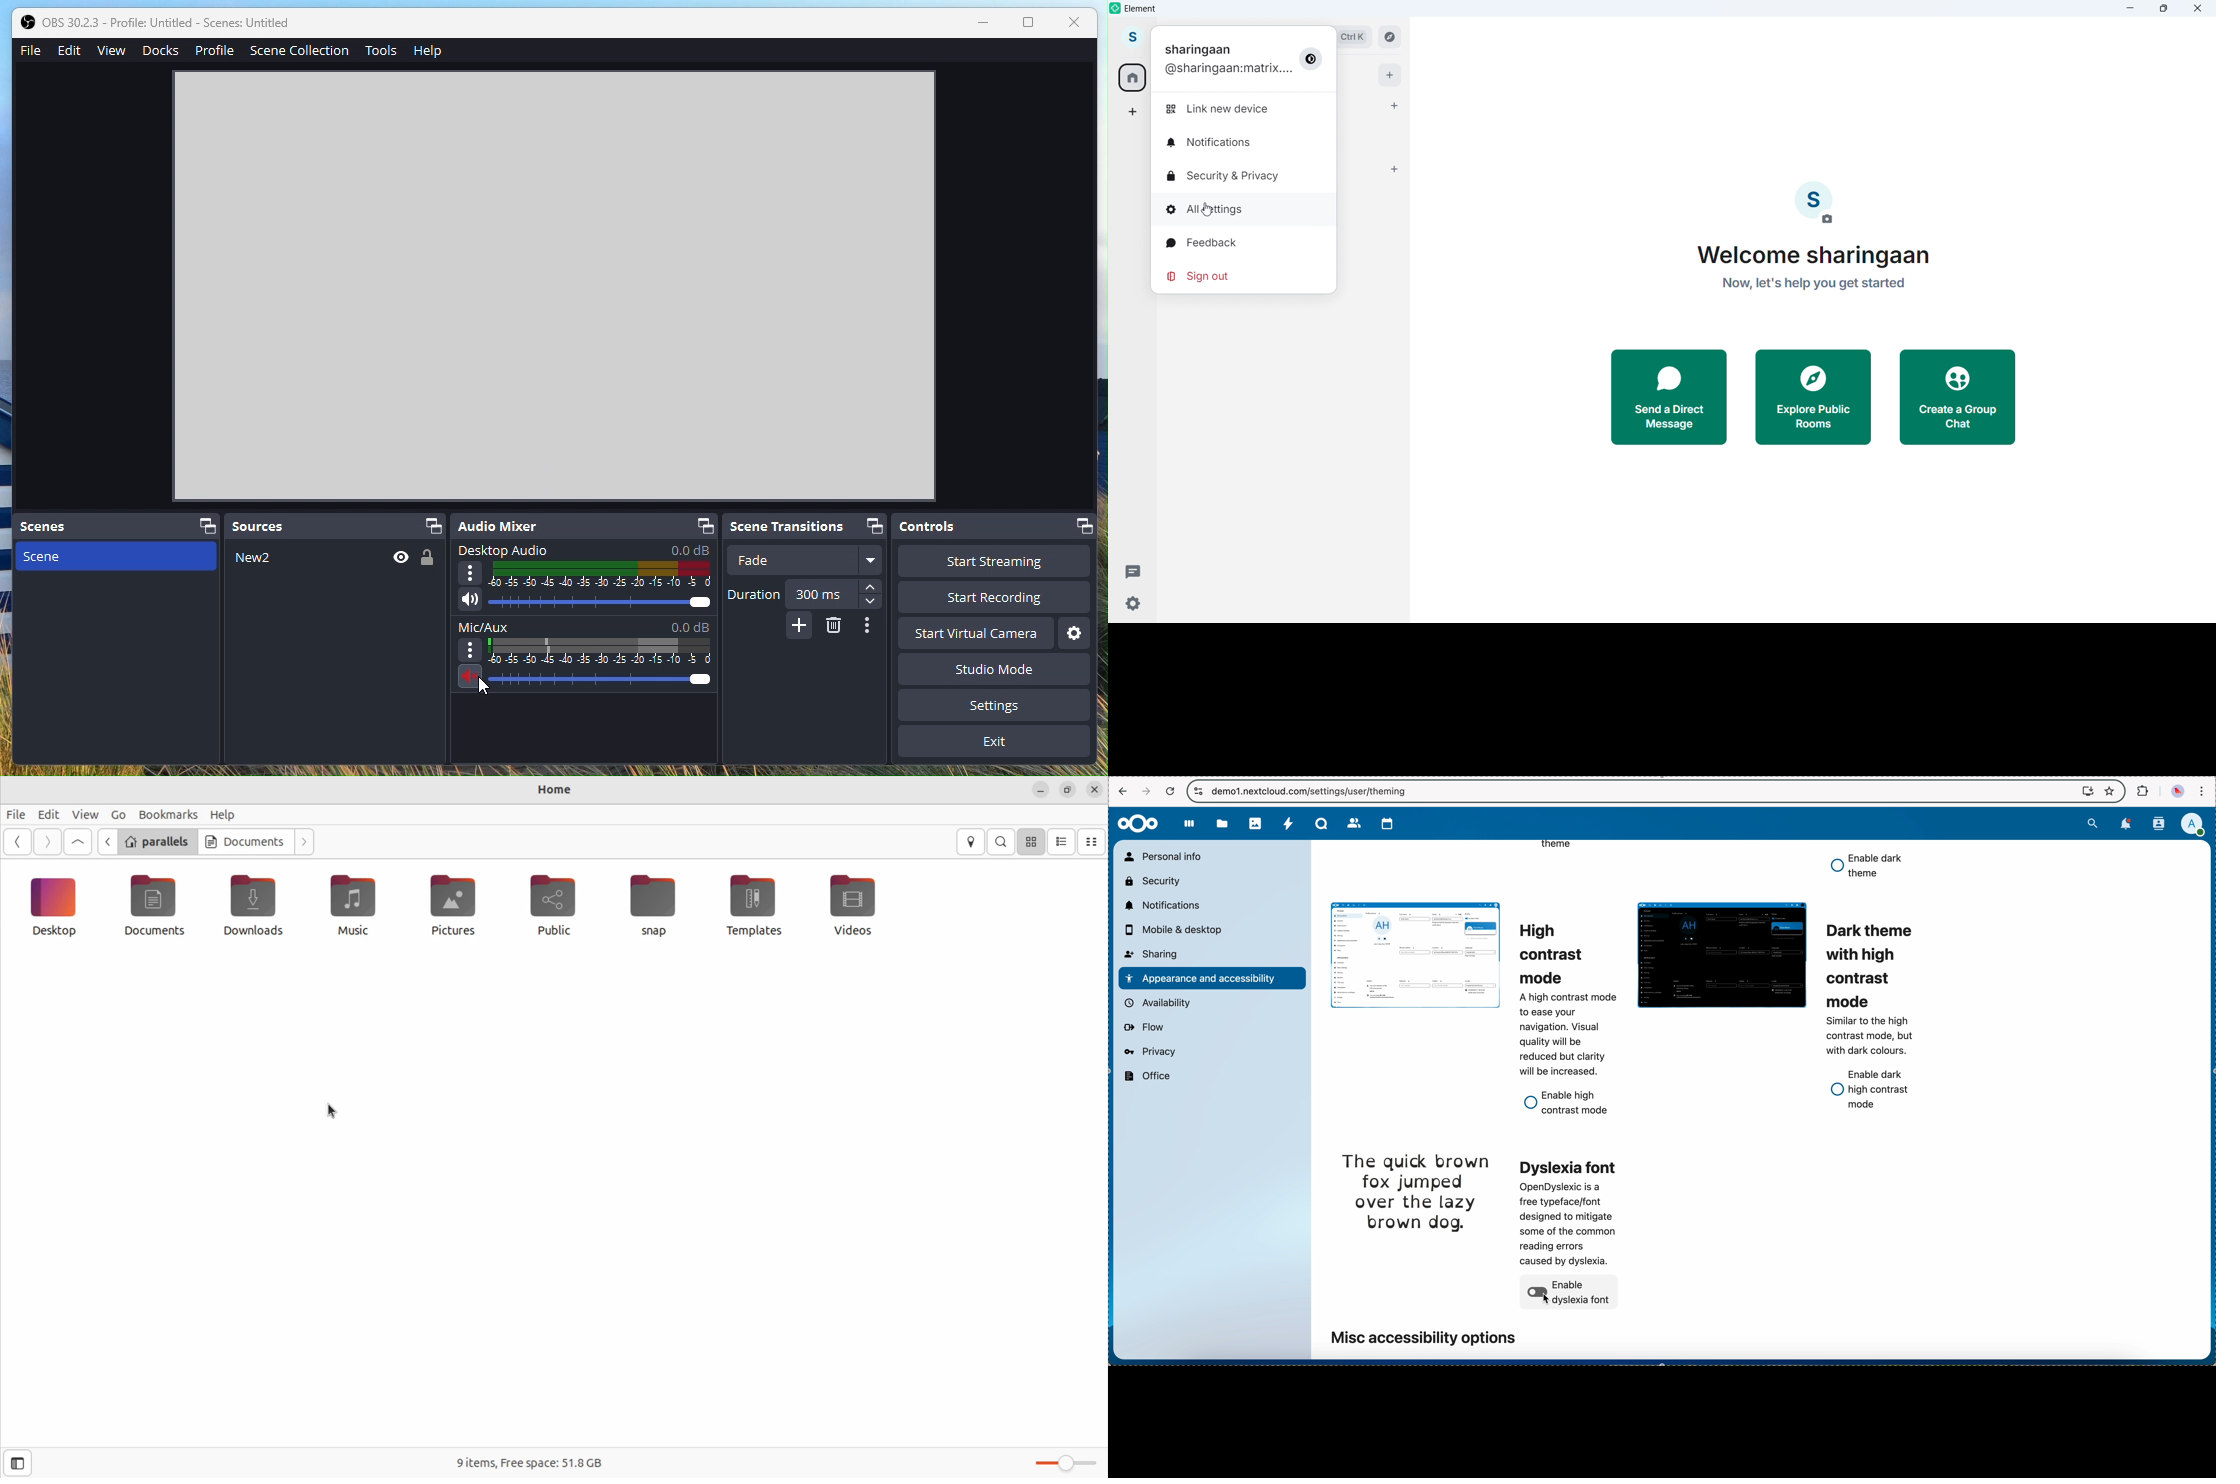  What do you see at coordinates (1197, 791) in the screenshot?
I see `controls` at bounding box center [1197, 791].